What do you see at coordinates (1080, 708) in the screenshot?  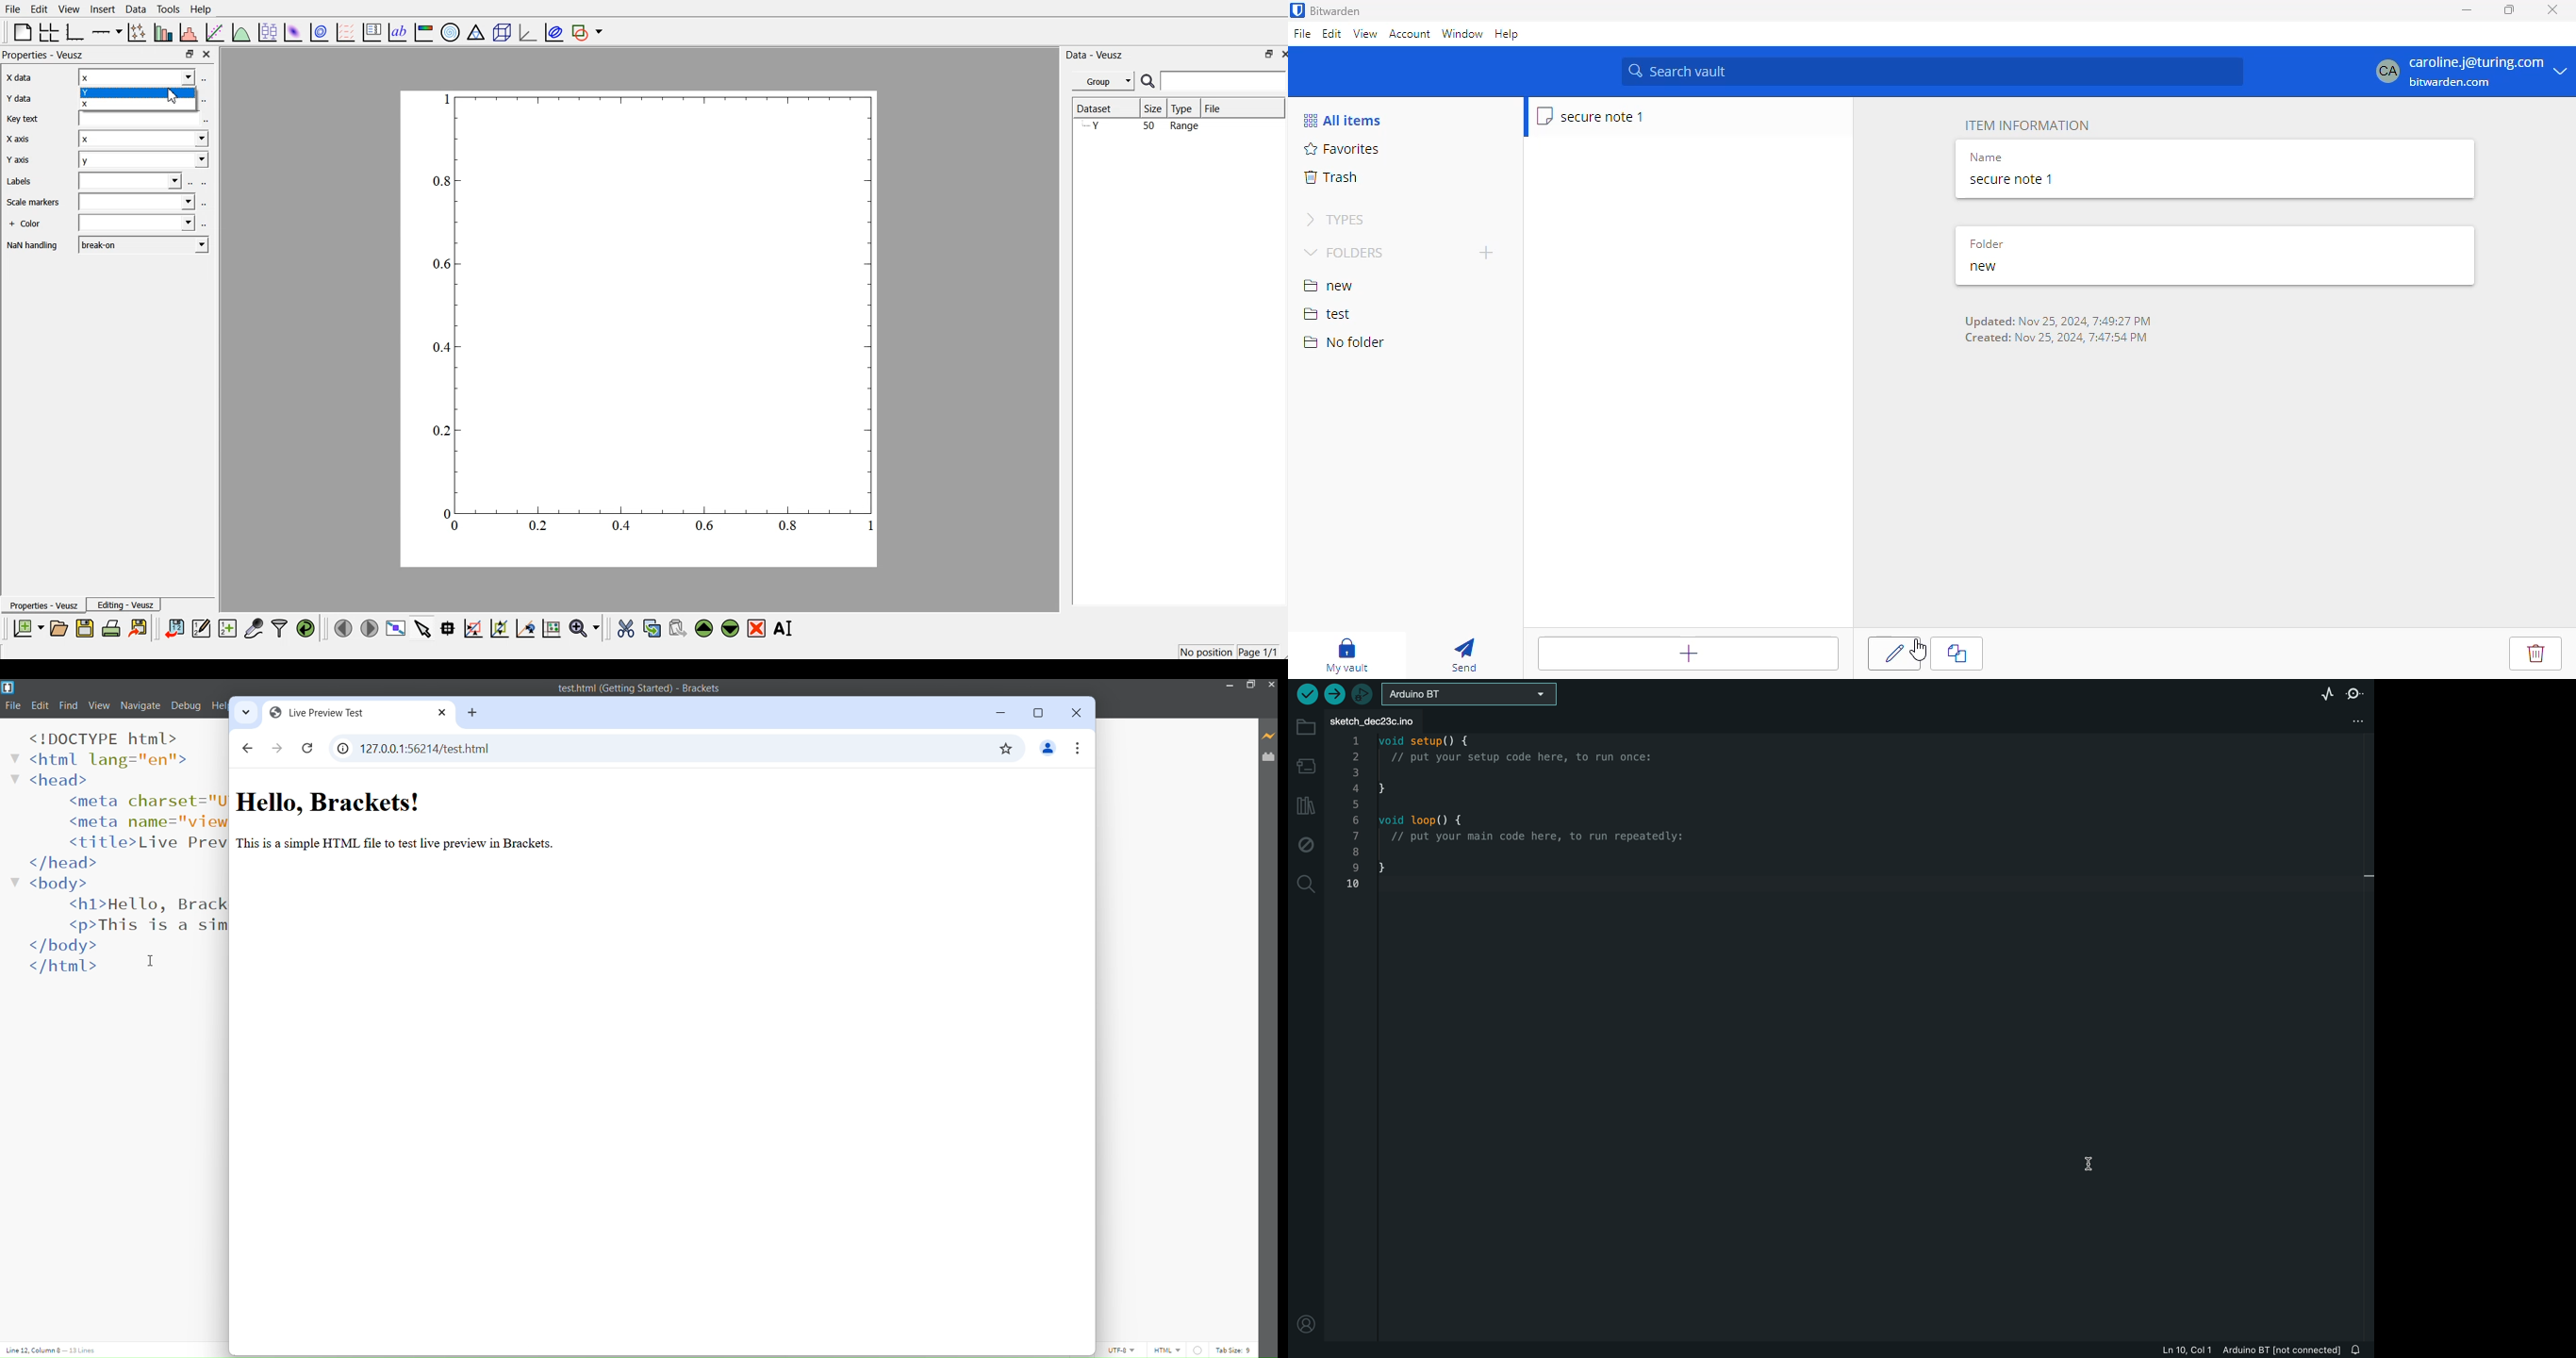 I see `Close` at bounding box center [1080, 708].